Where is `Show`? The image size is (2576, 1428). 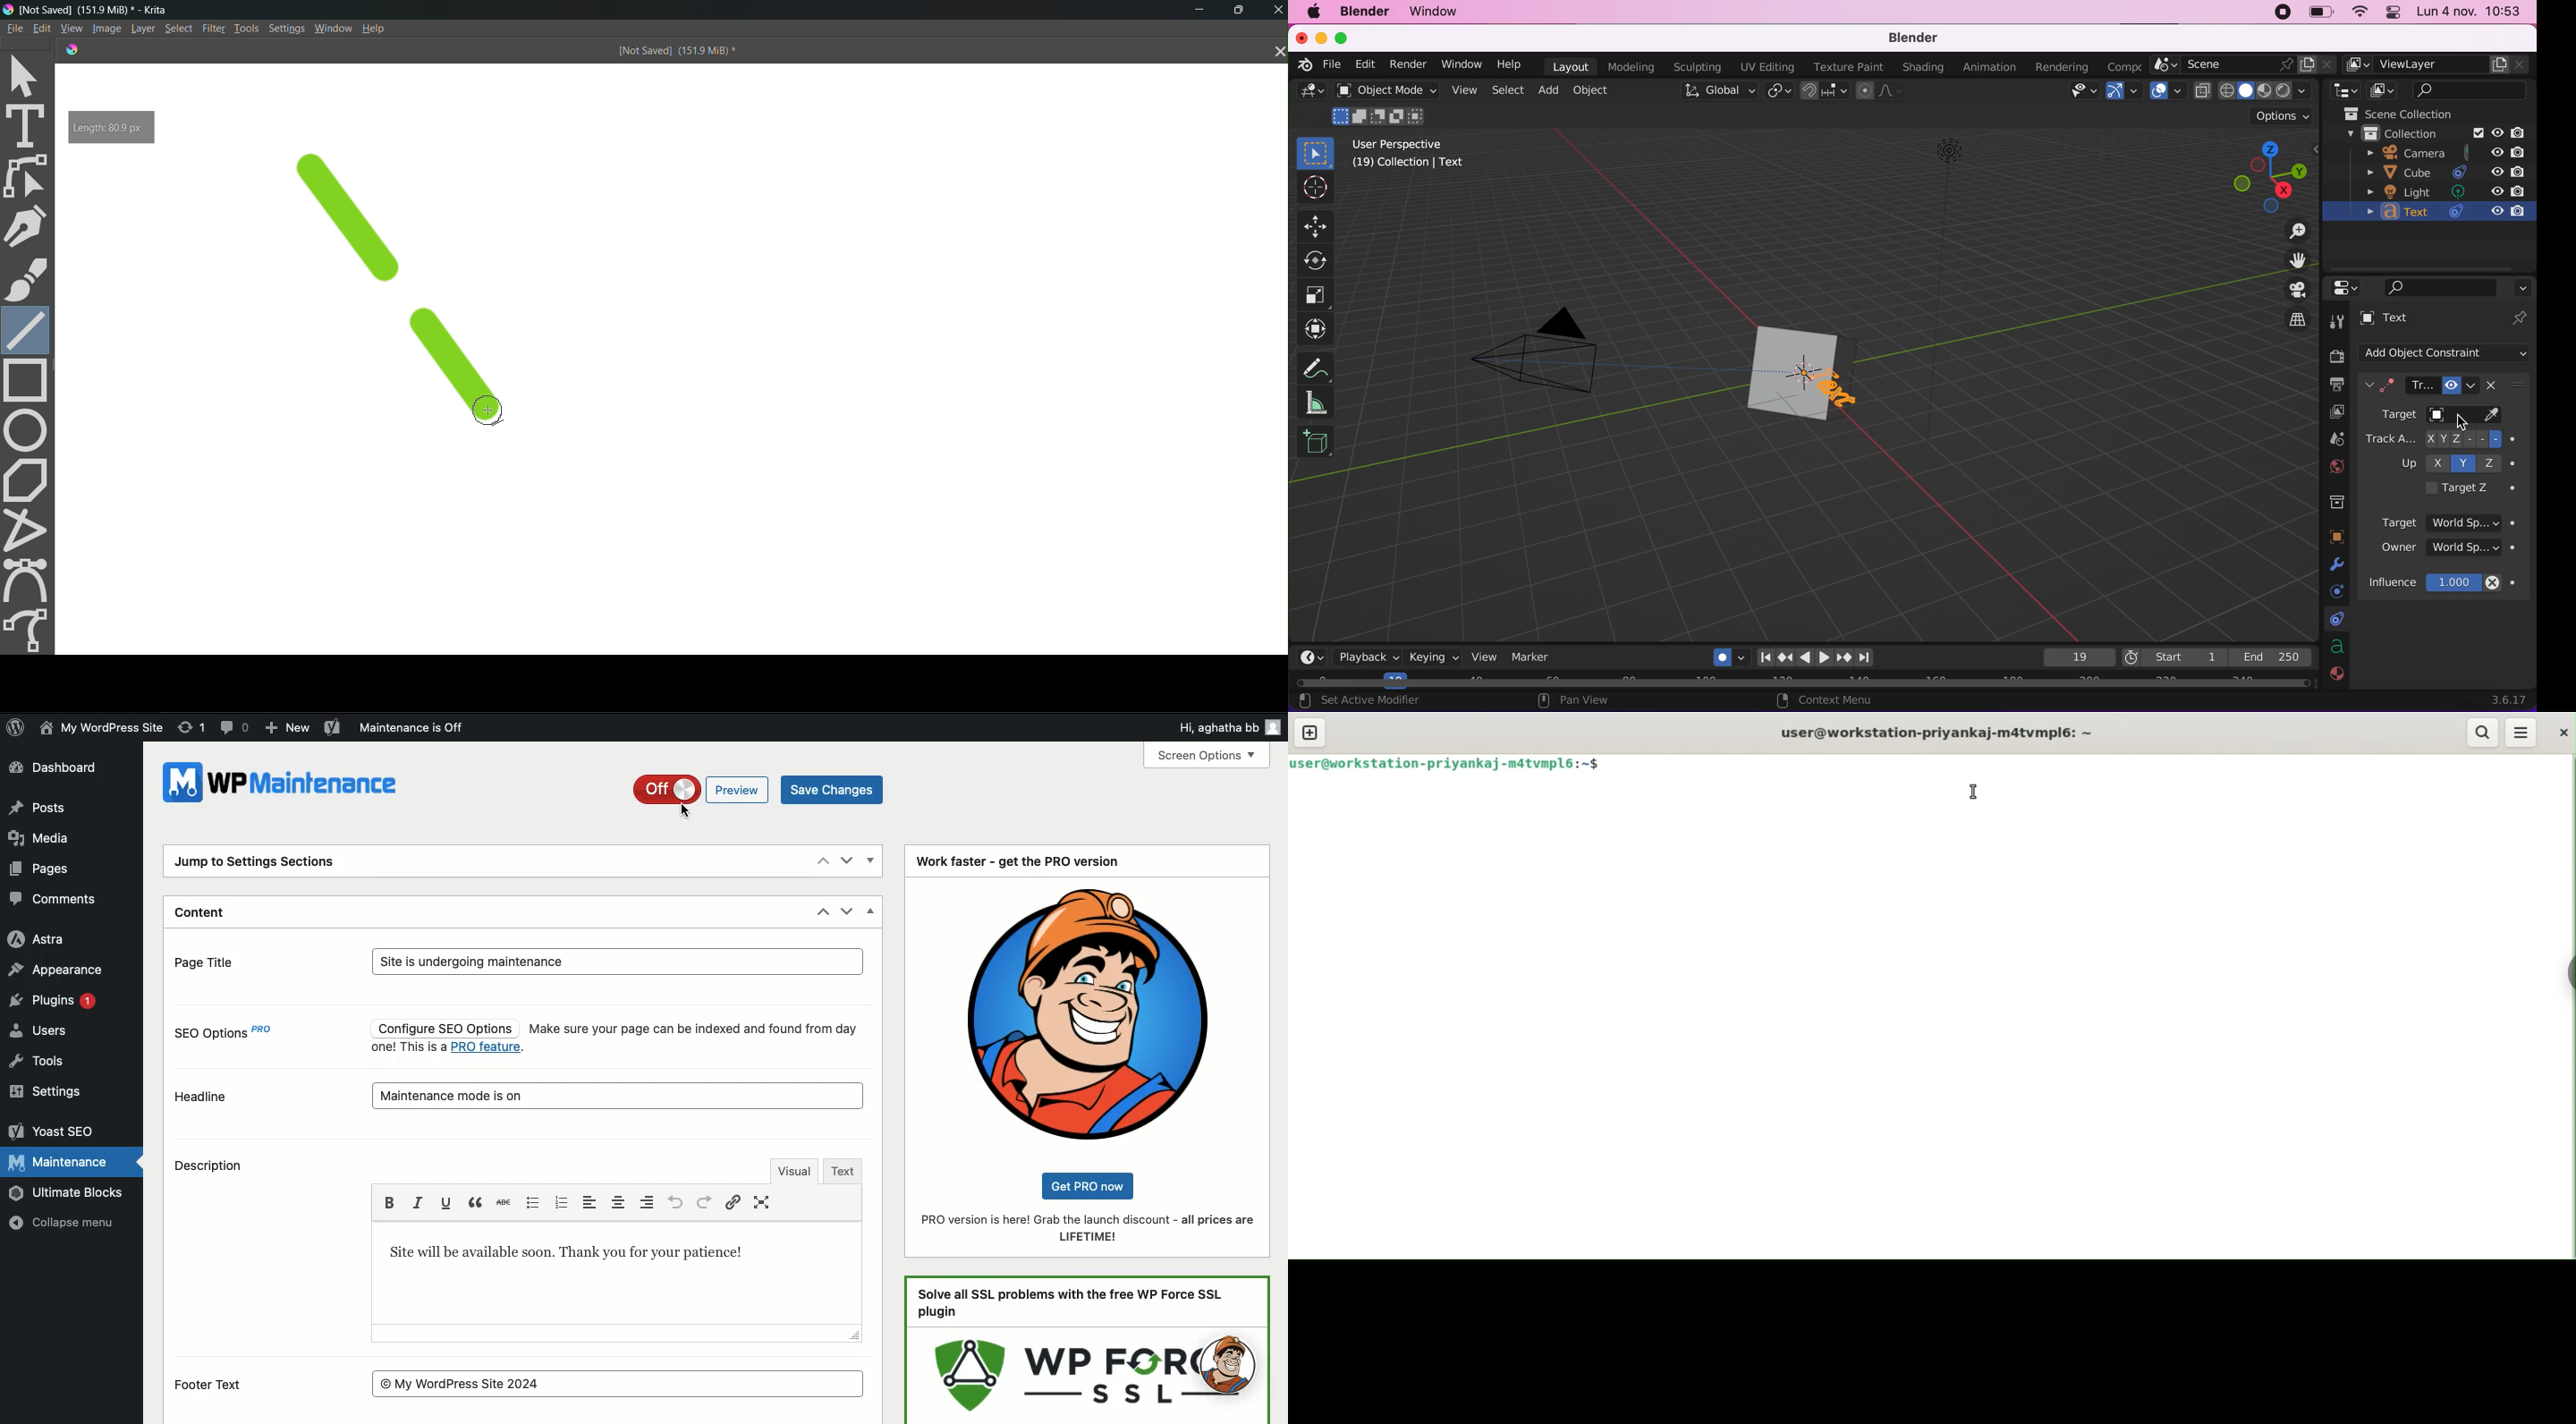 Show is located at coordinates (872, 861).